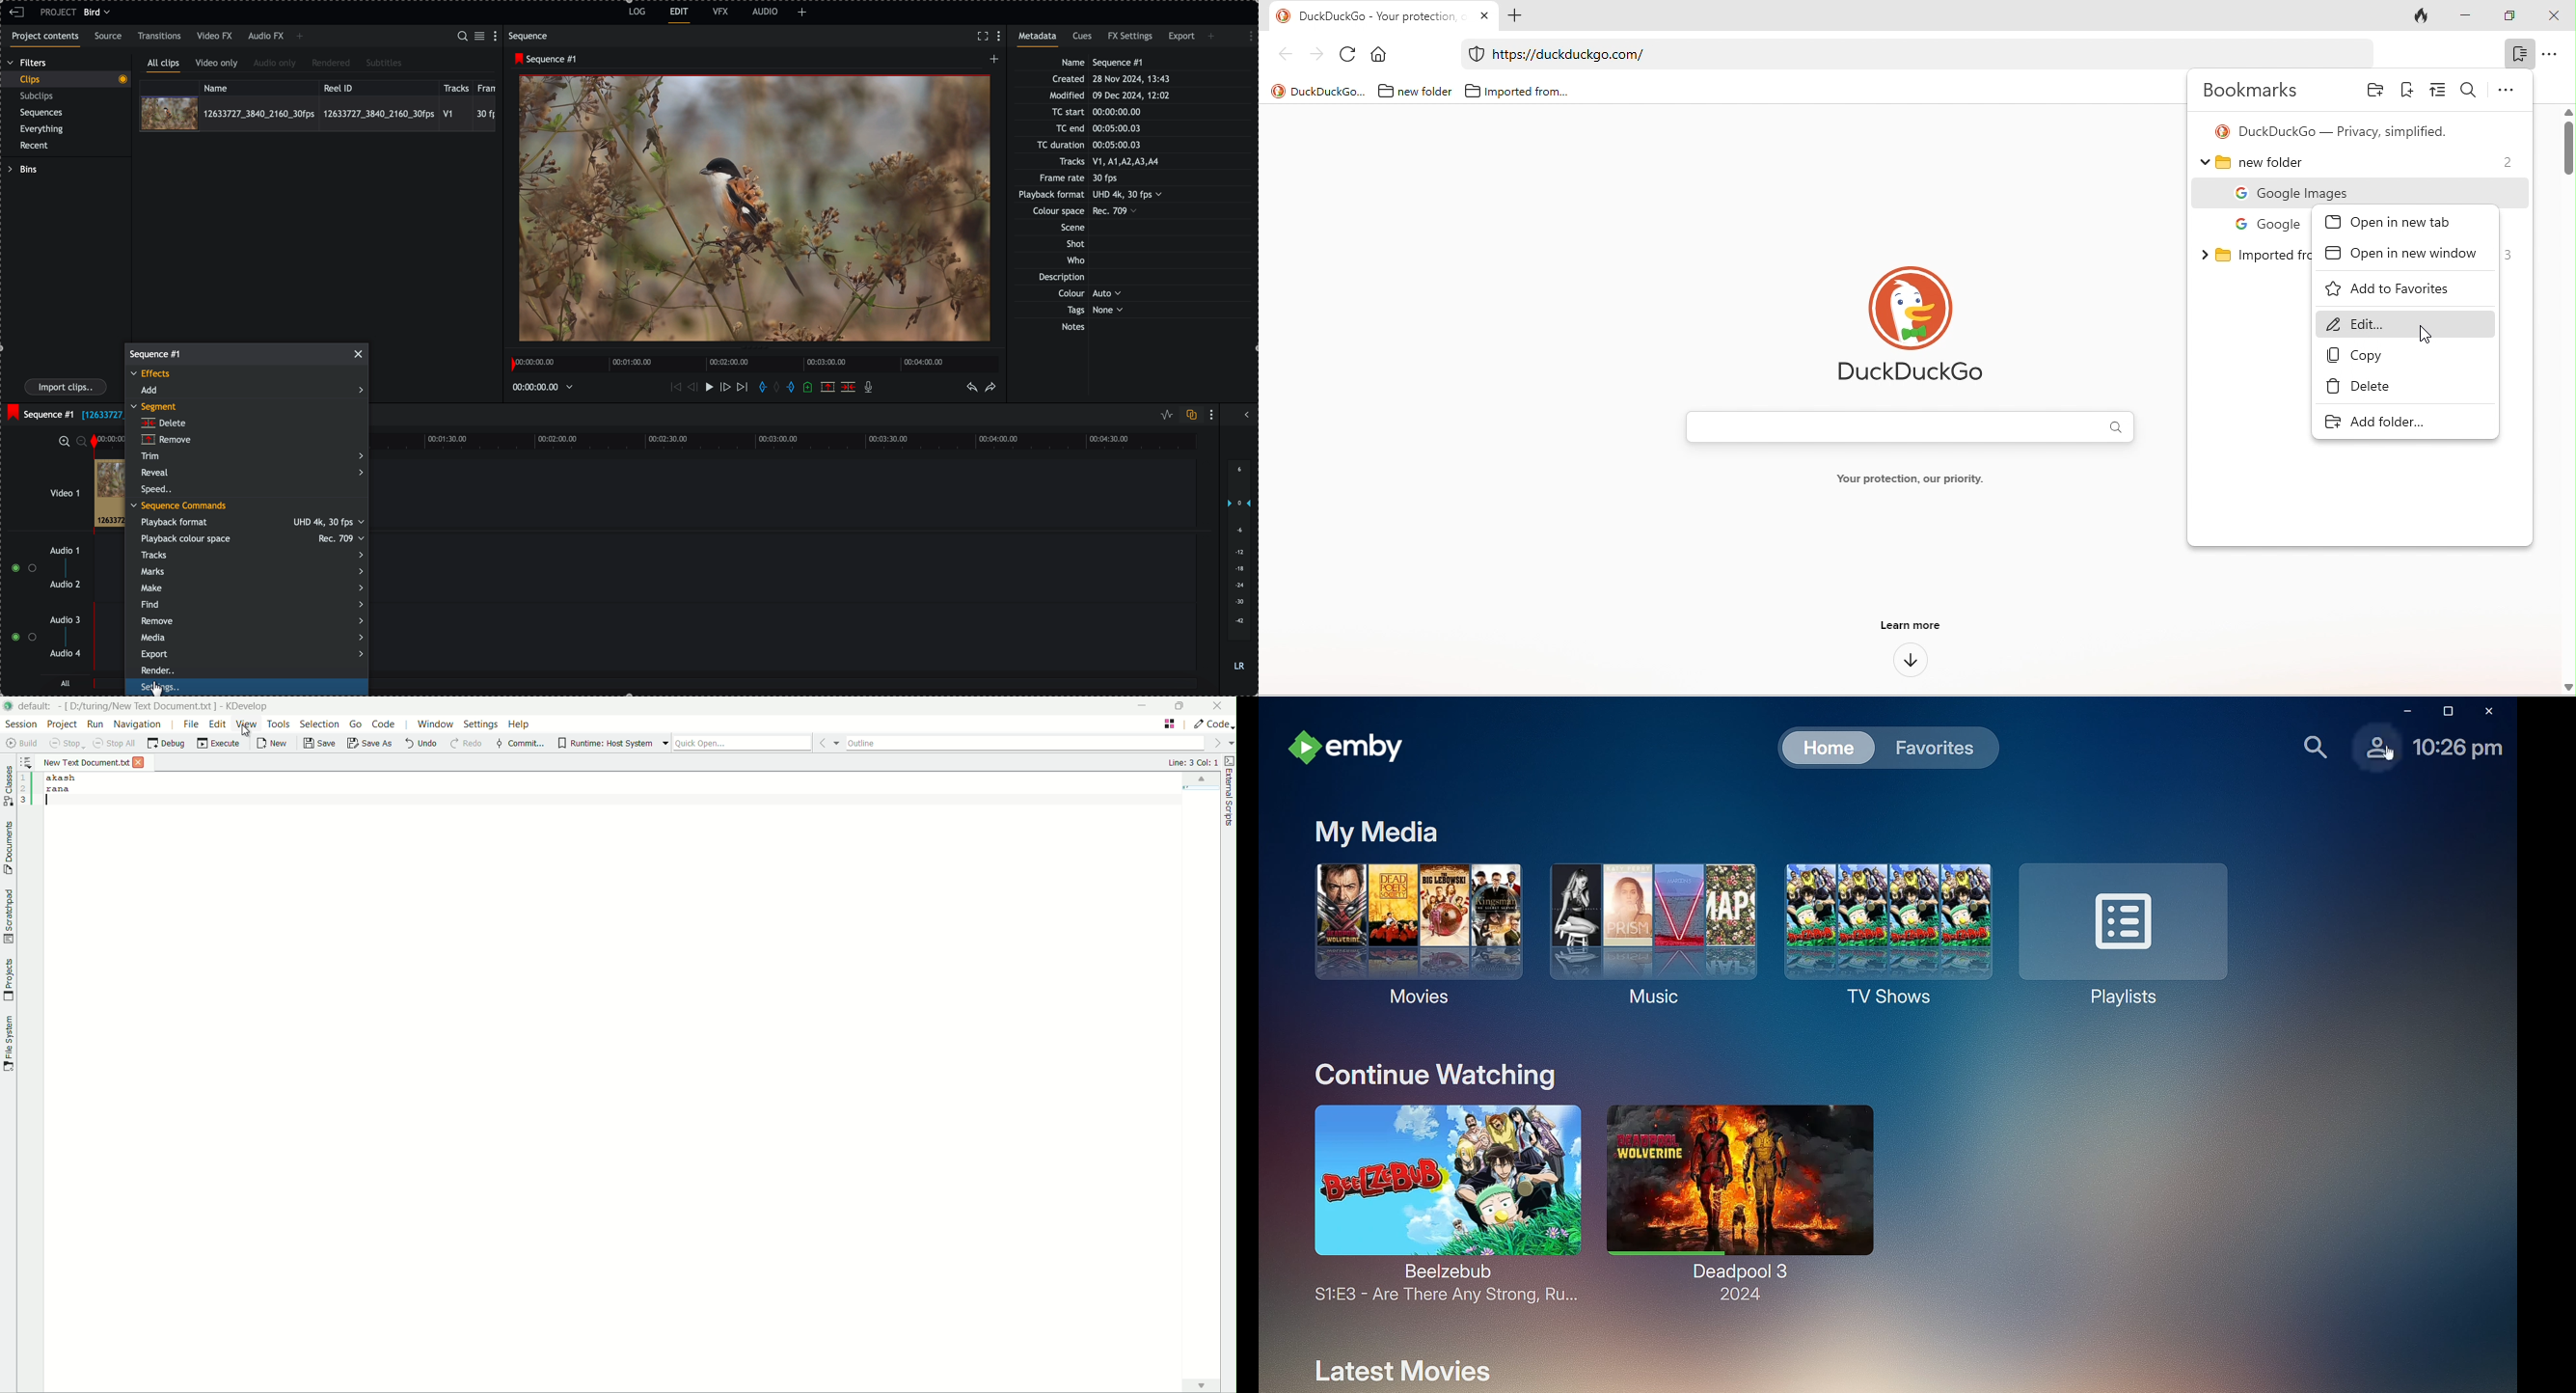 The height and width of the screenshot is (1400, 2576). Describe the element at coordinates (101, 416) in the screenshot. I see `file` at that location.